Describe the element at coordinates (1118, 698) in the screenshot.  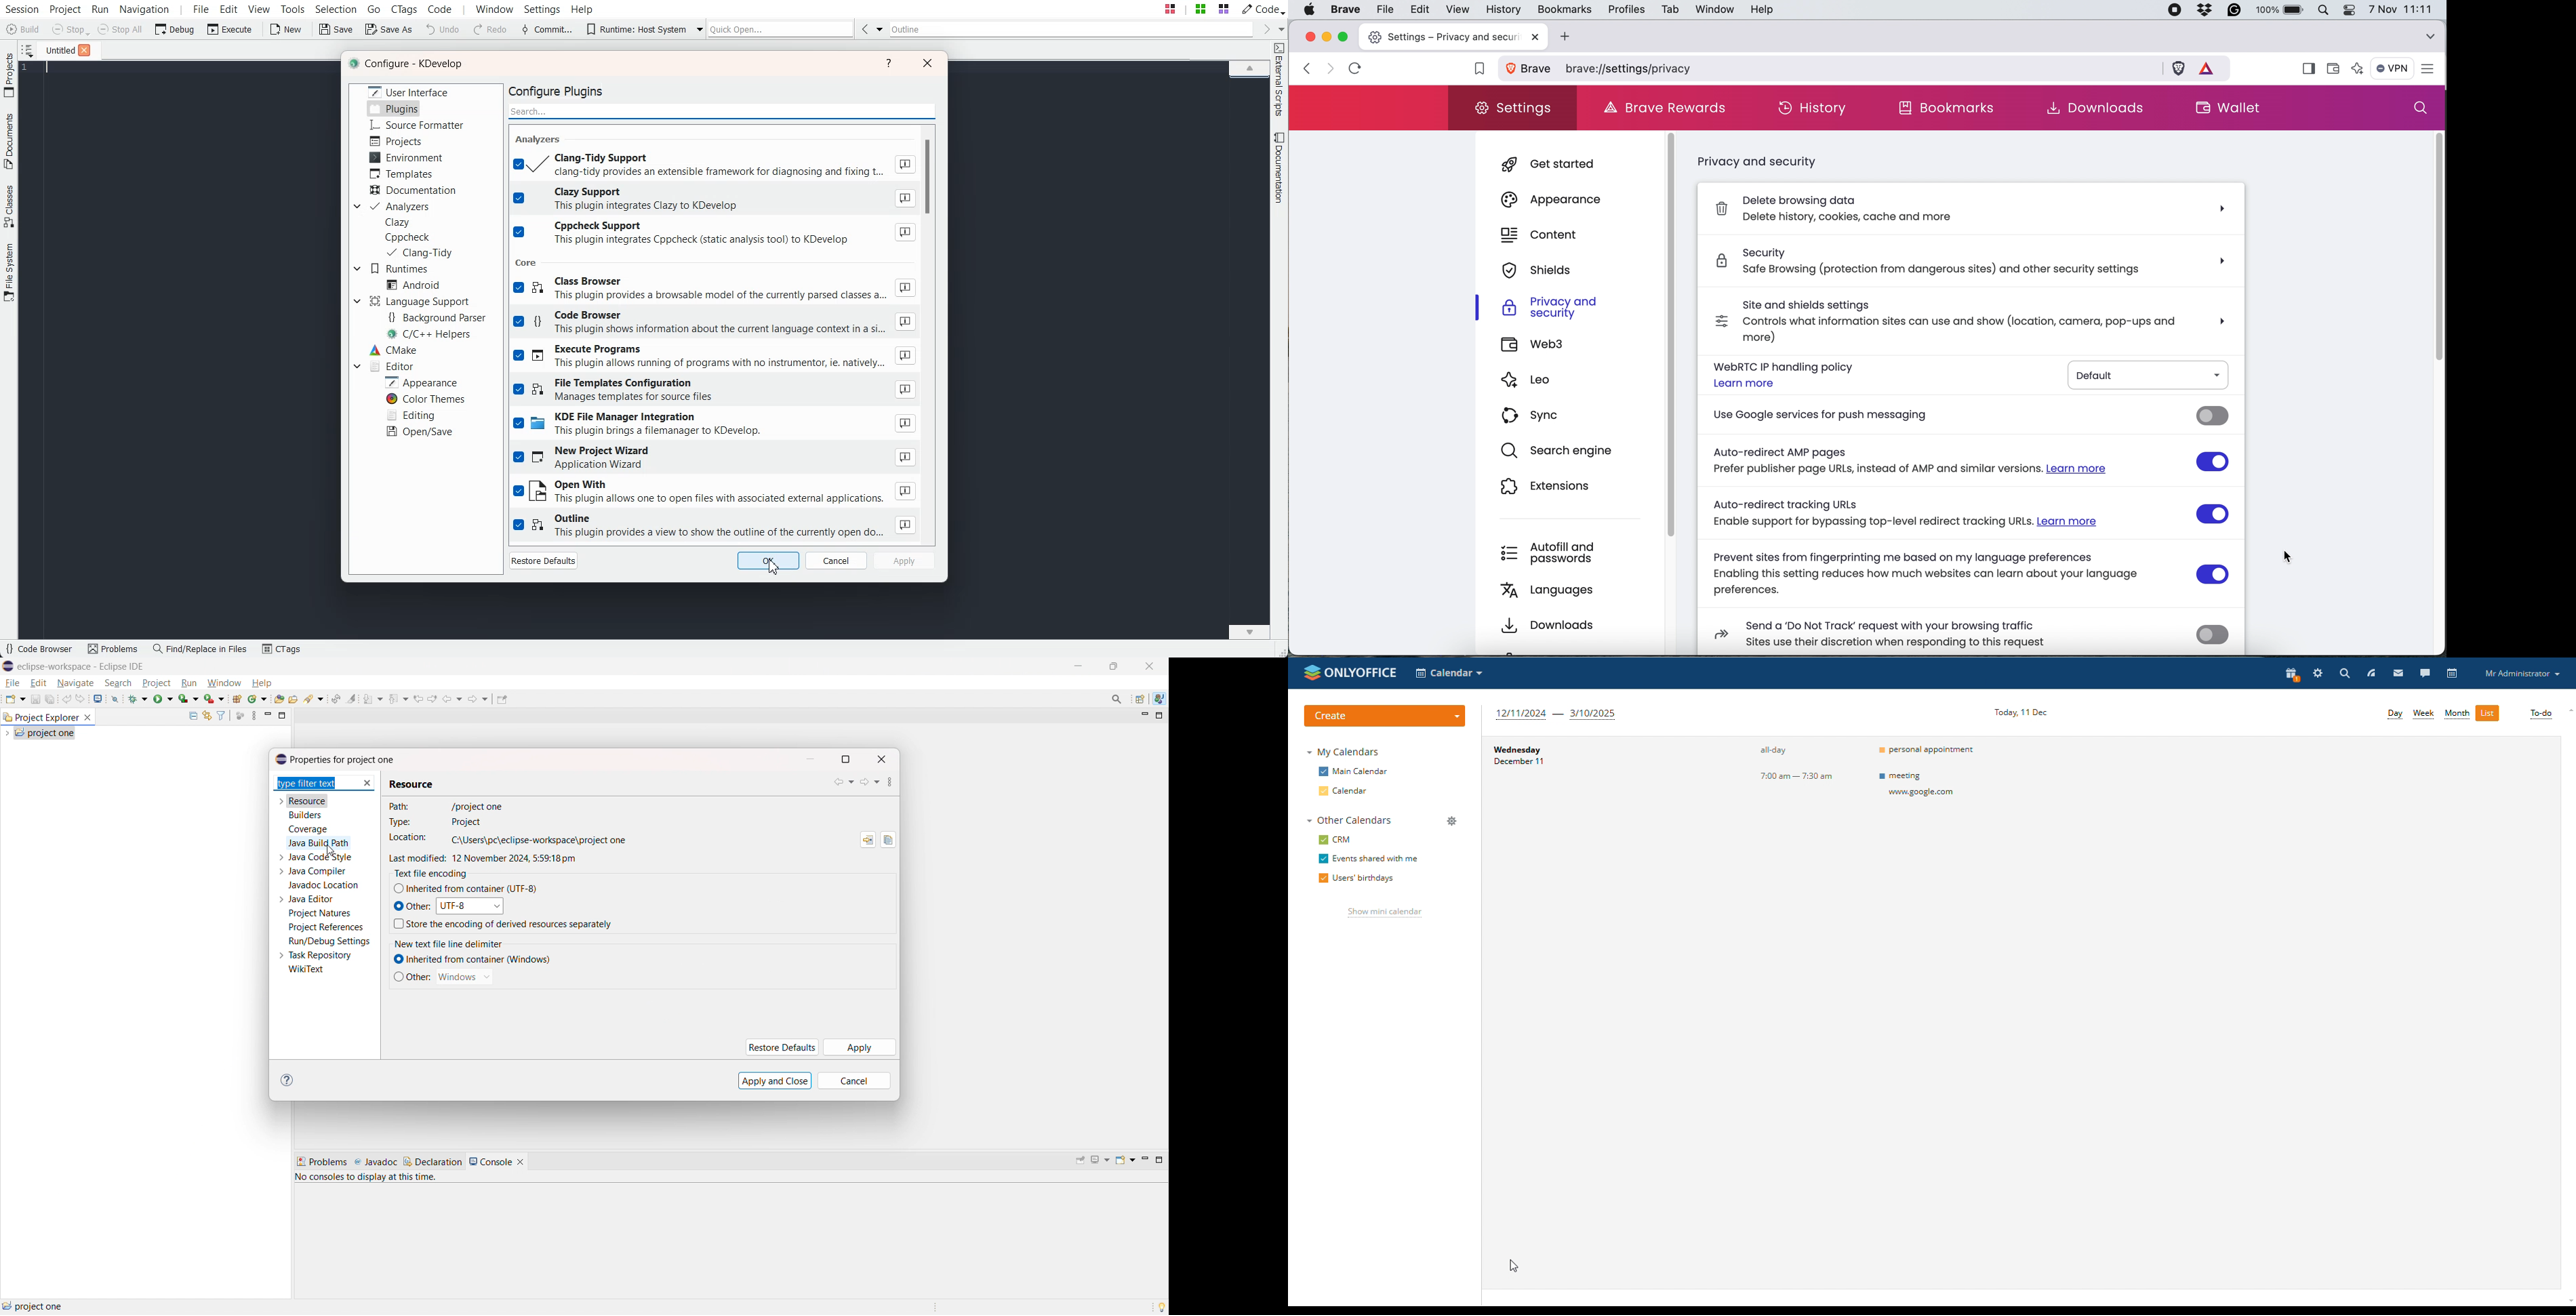
I see `access commands and other items` at that location.